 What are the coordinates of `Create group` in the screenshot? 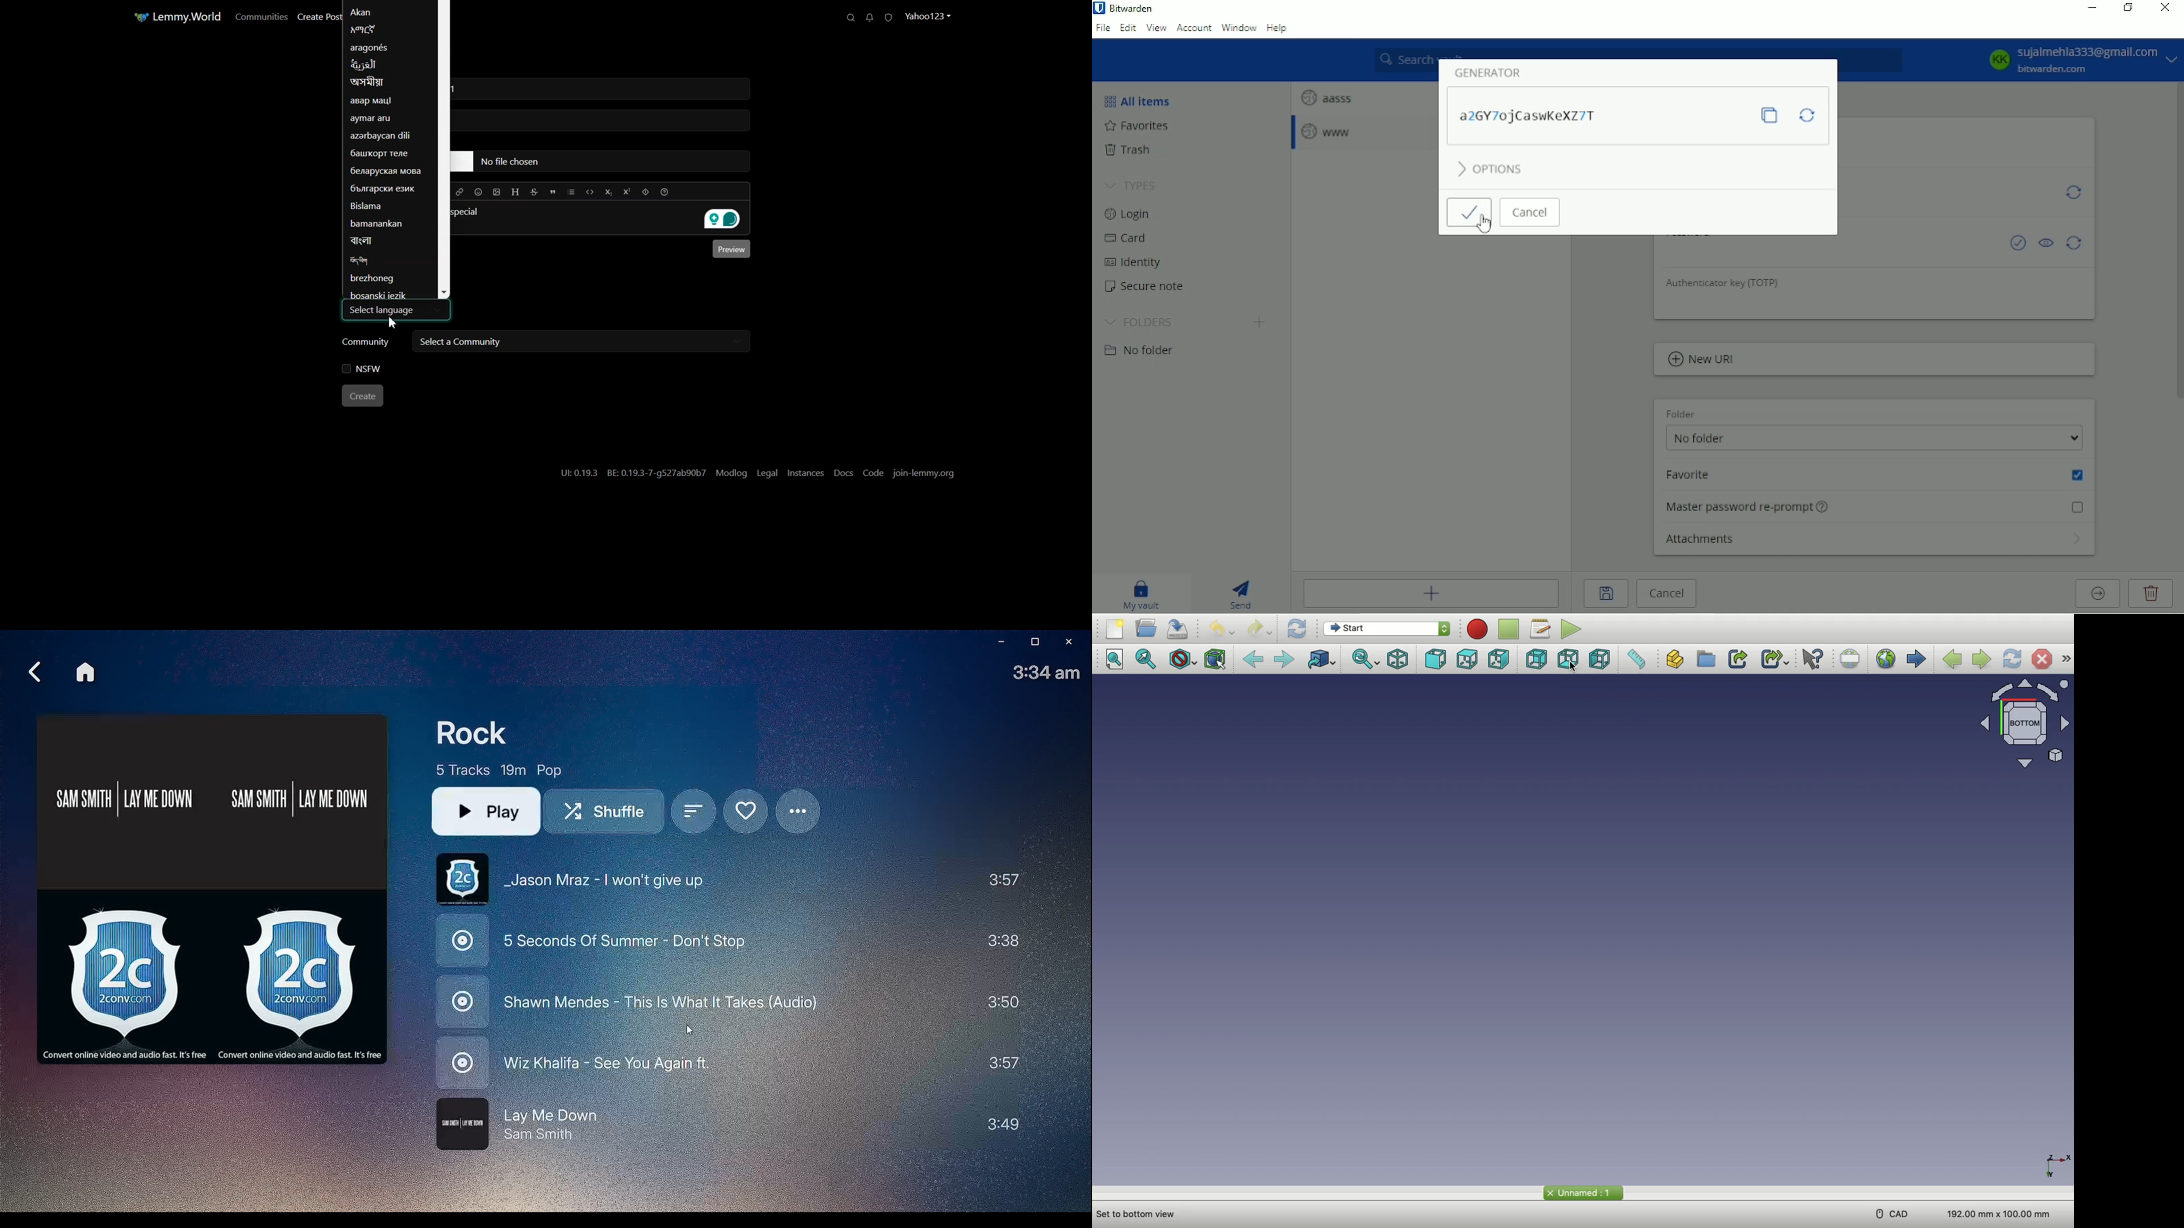 It's located at (1707, 659).